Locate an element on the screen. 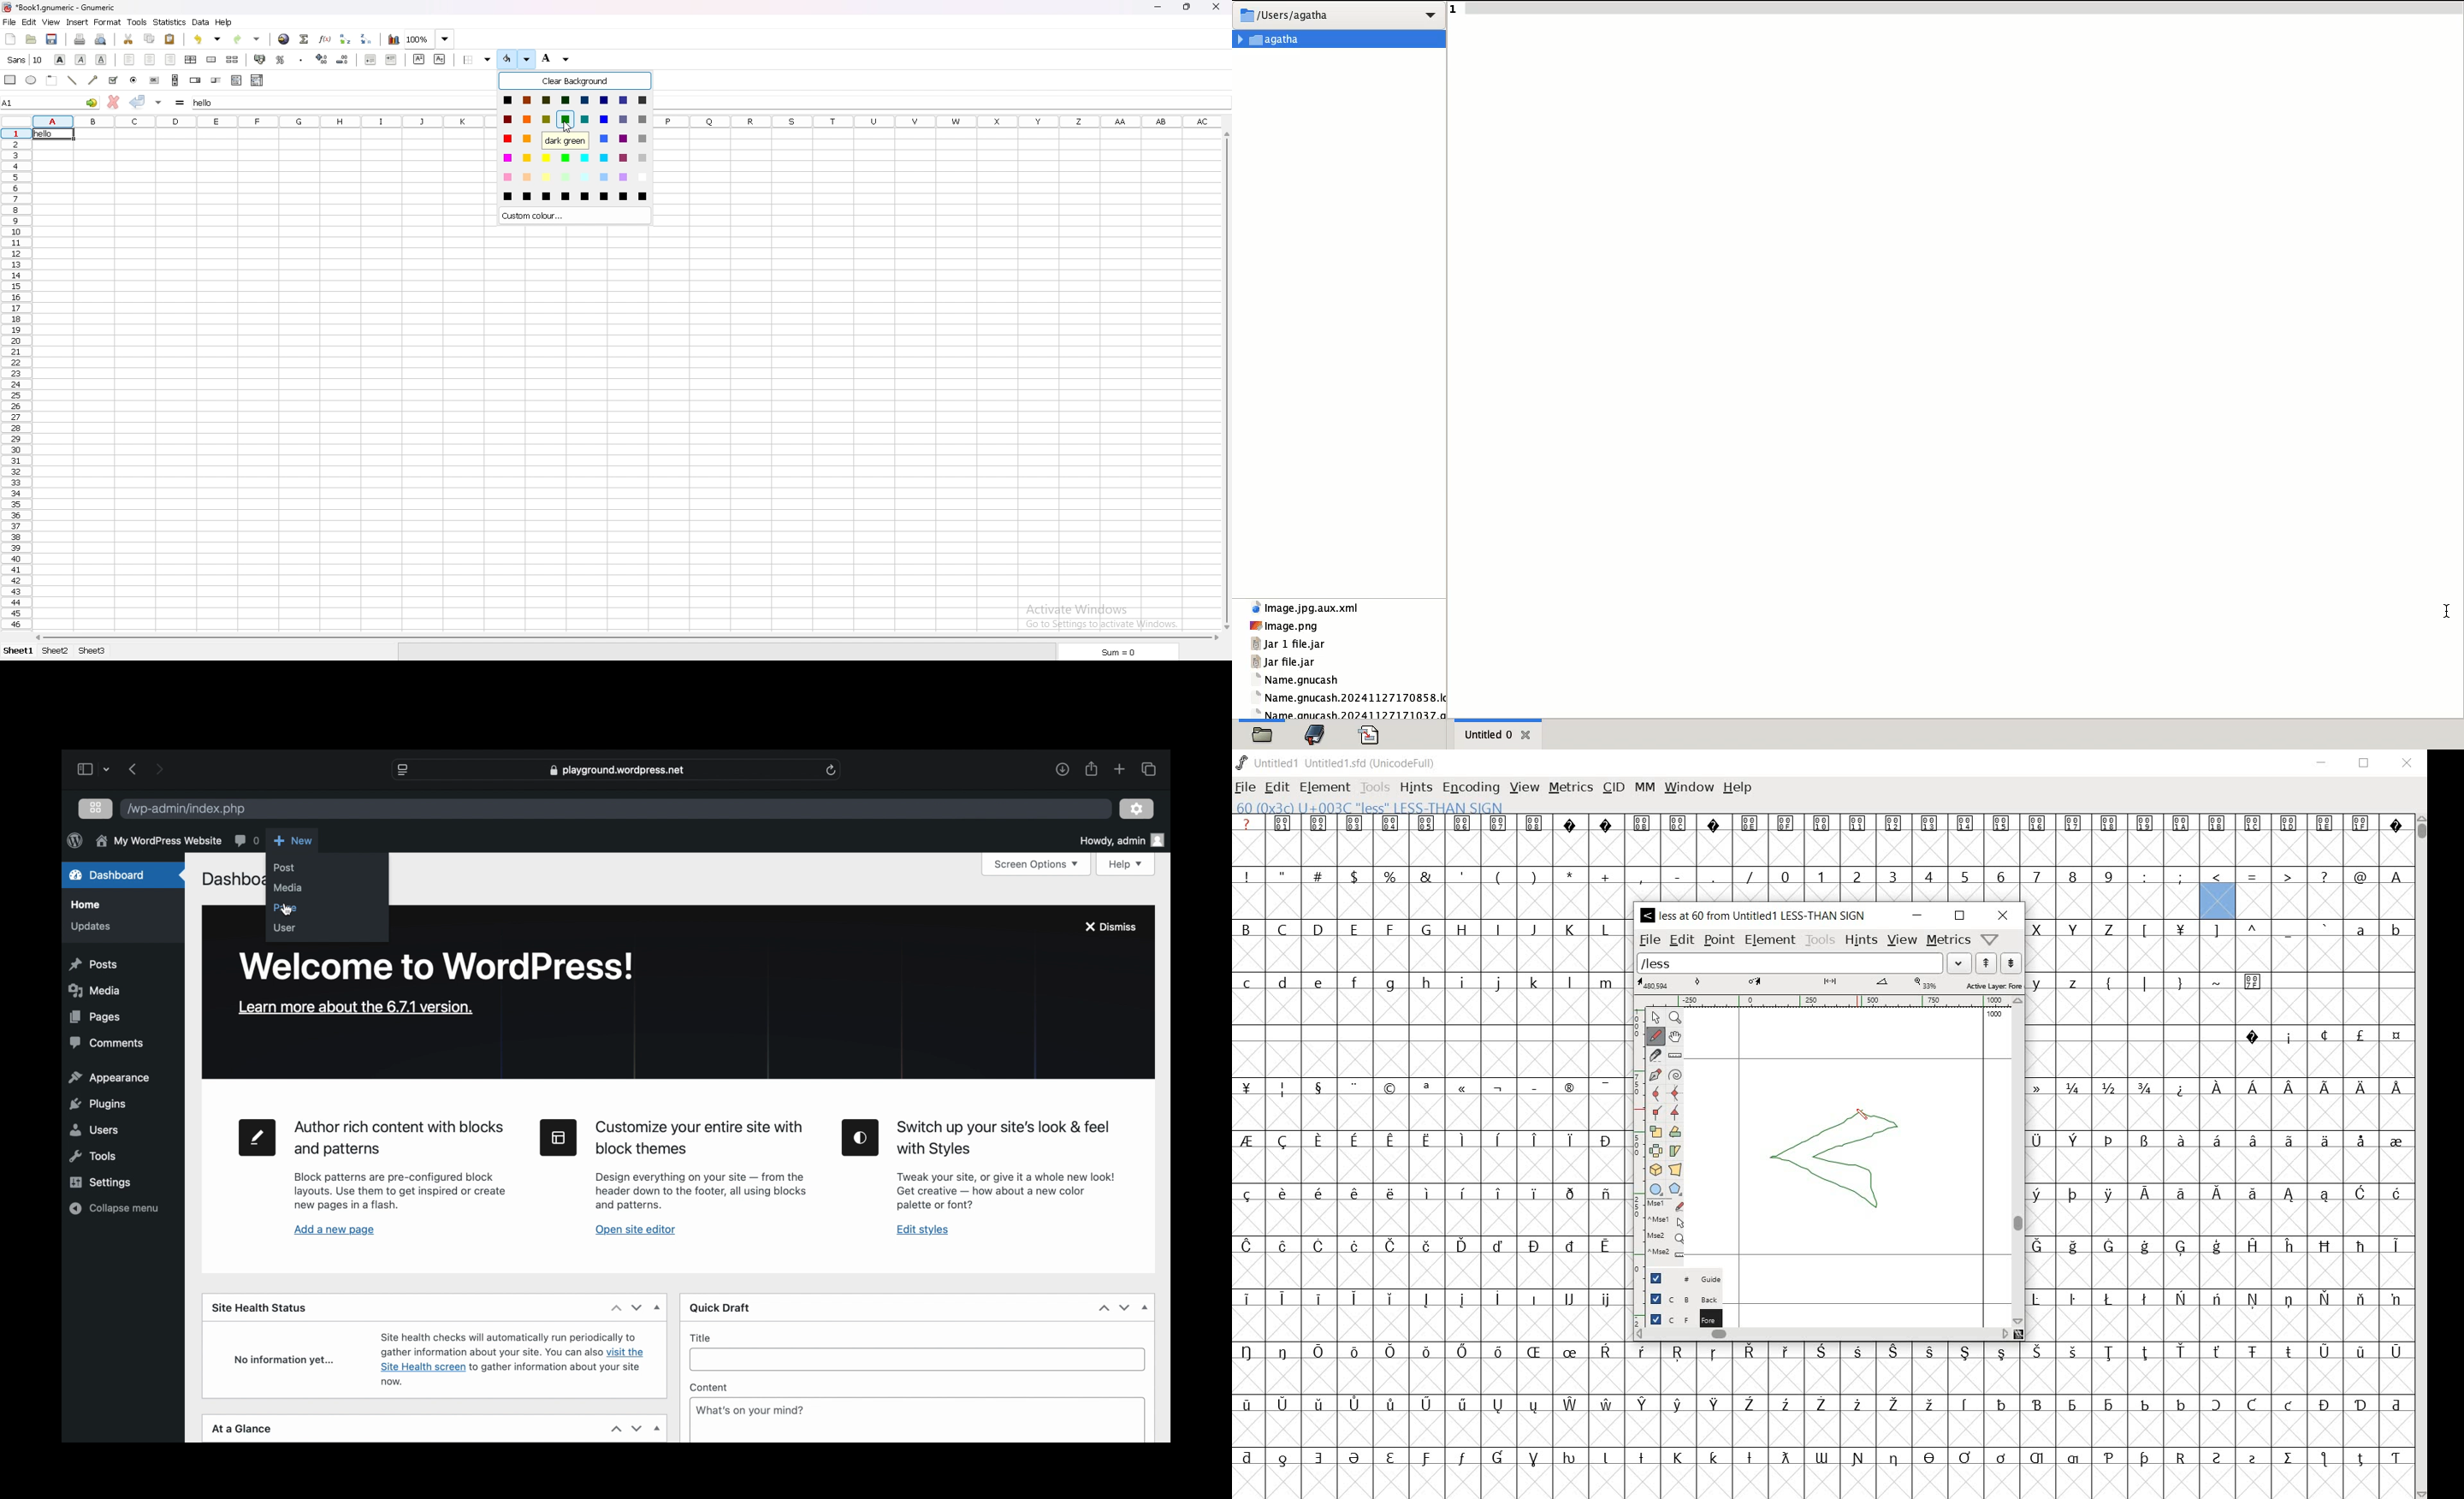  perform a perspective transformation on the selection is located at coordinates (1676, 1170).